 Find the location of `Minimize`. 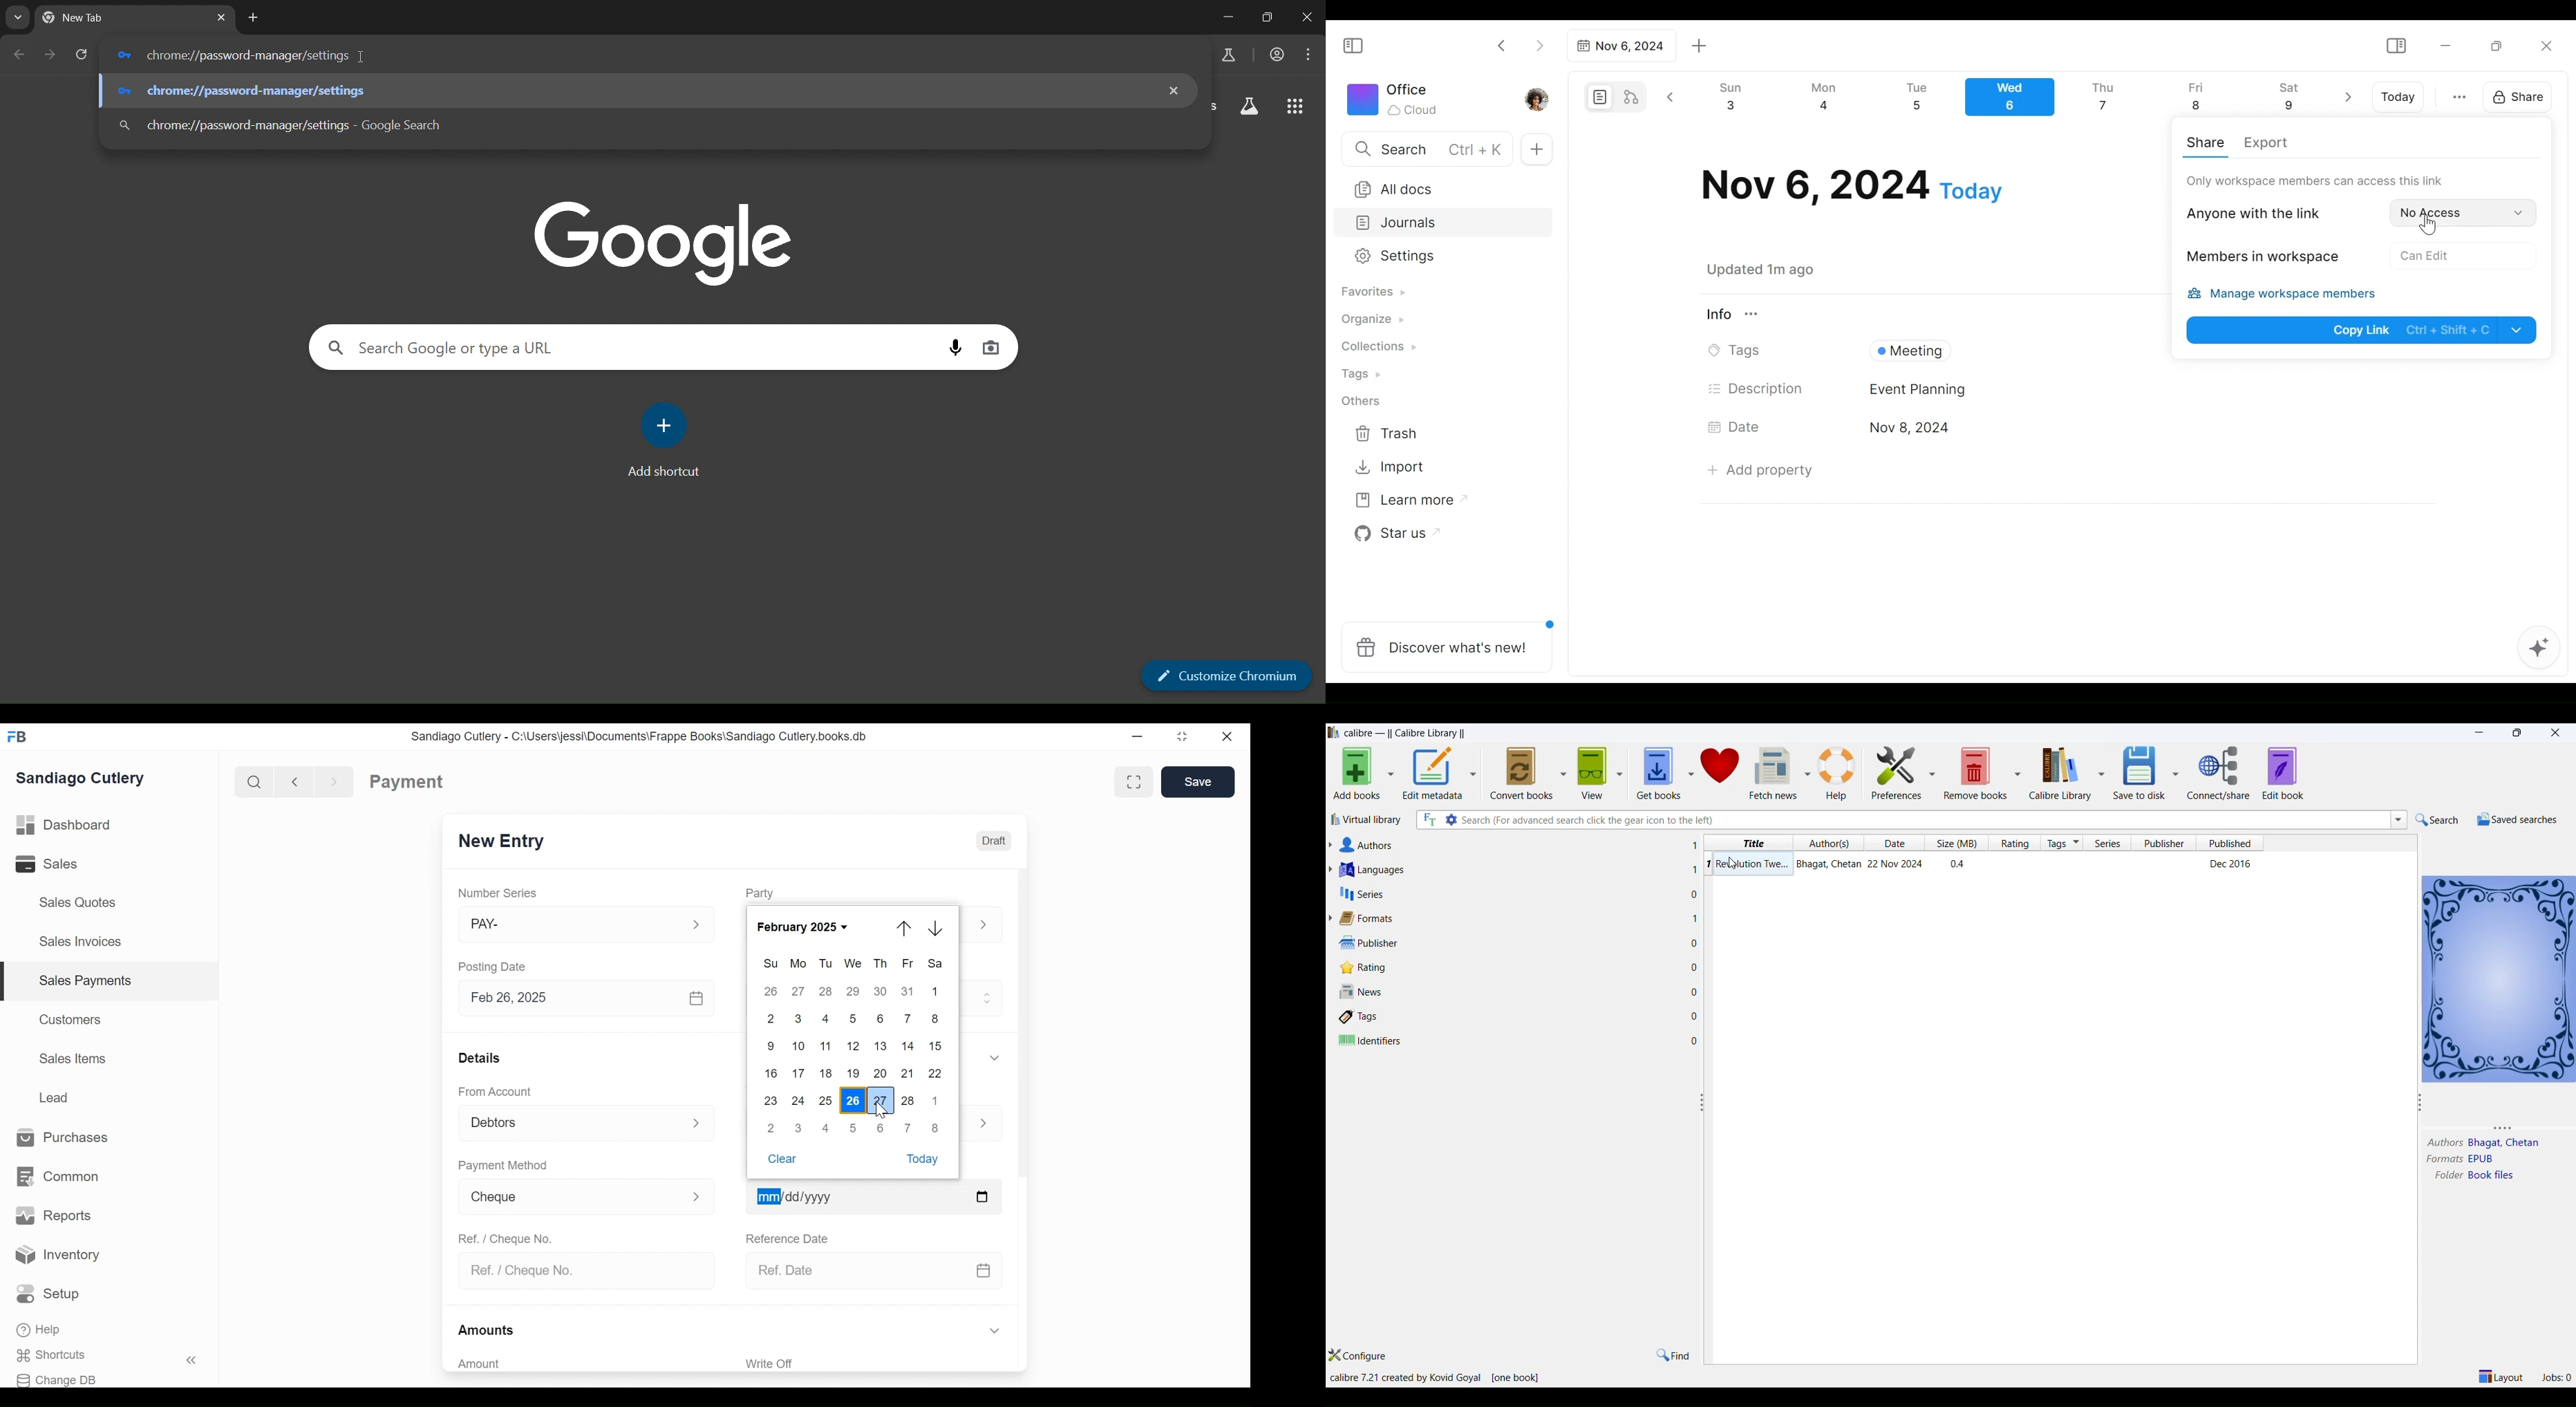

Minimize is located at coordinates (1138, 738).